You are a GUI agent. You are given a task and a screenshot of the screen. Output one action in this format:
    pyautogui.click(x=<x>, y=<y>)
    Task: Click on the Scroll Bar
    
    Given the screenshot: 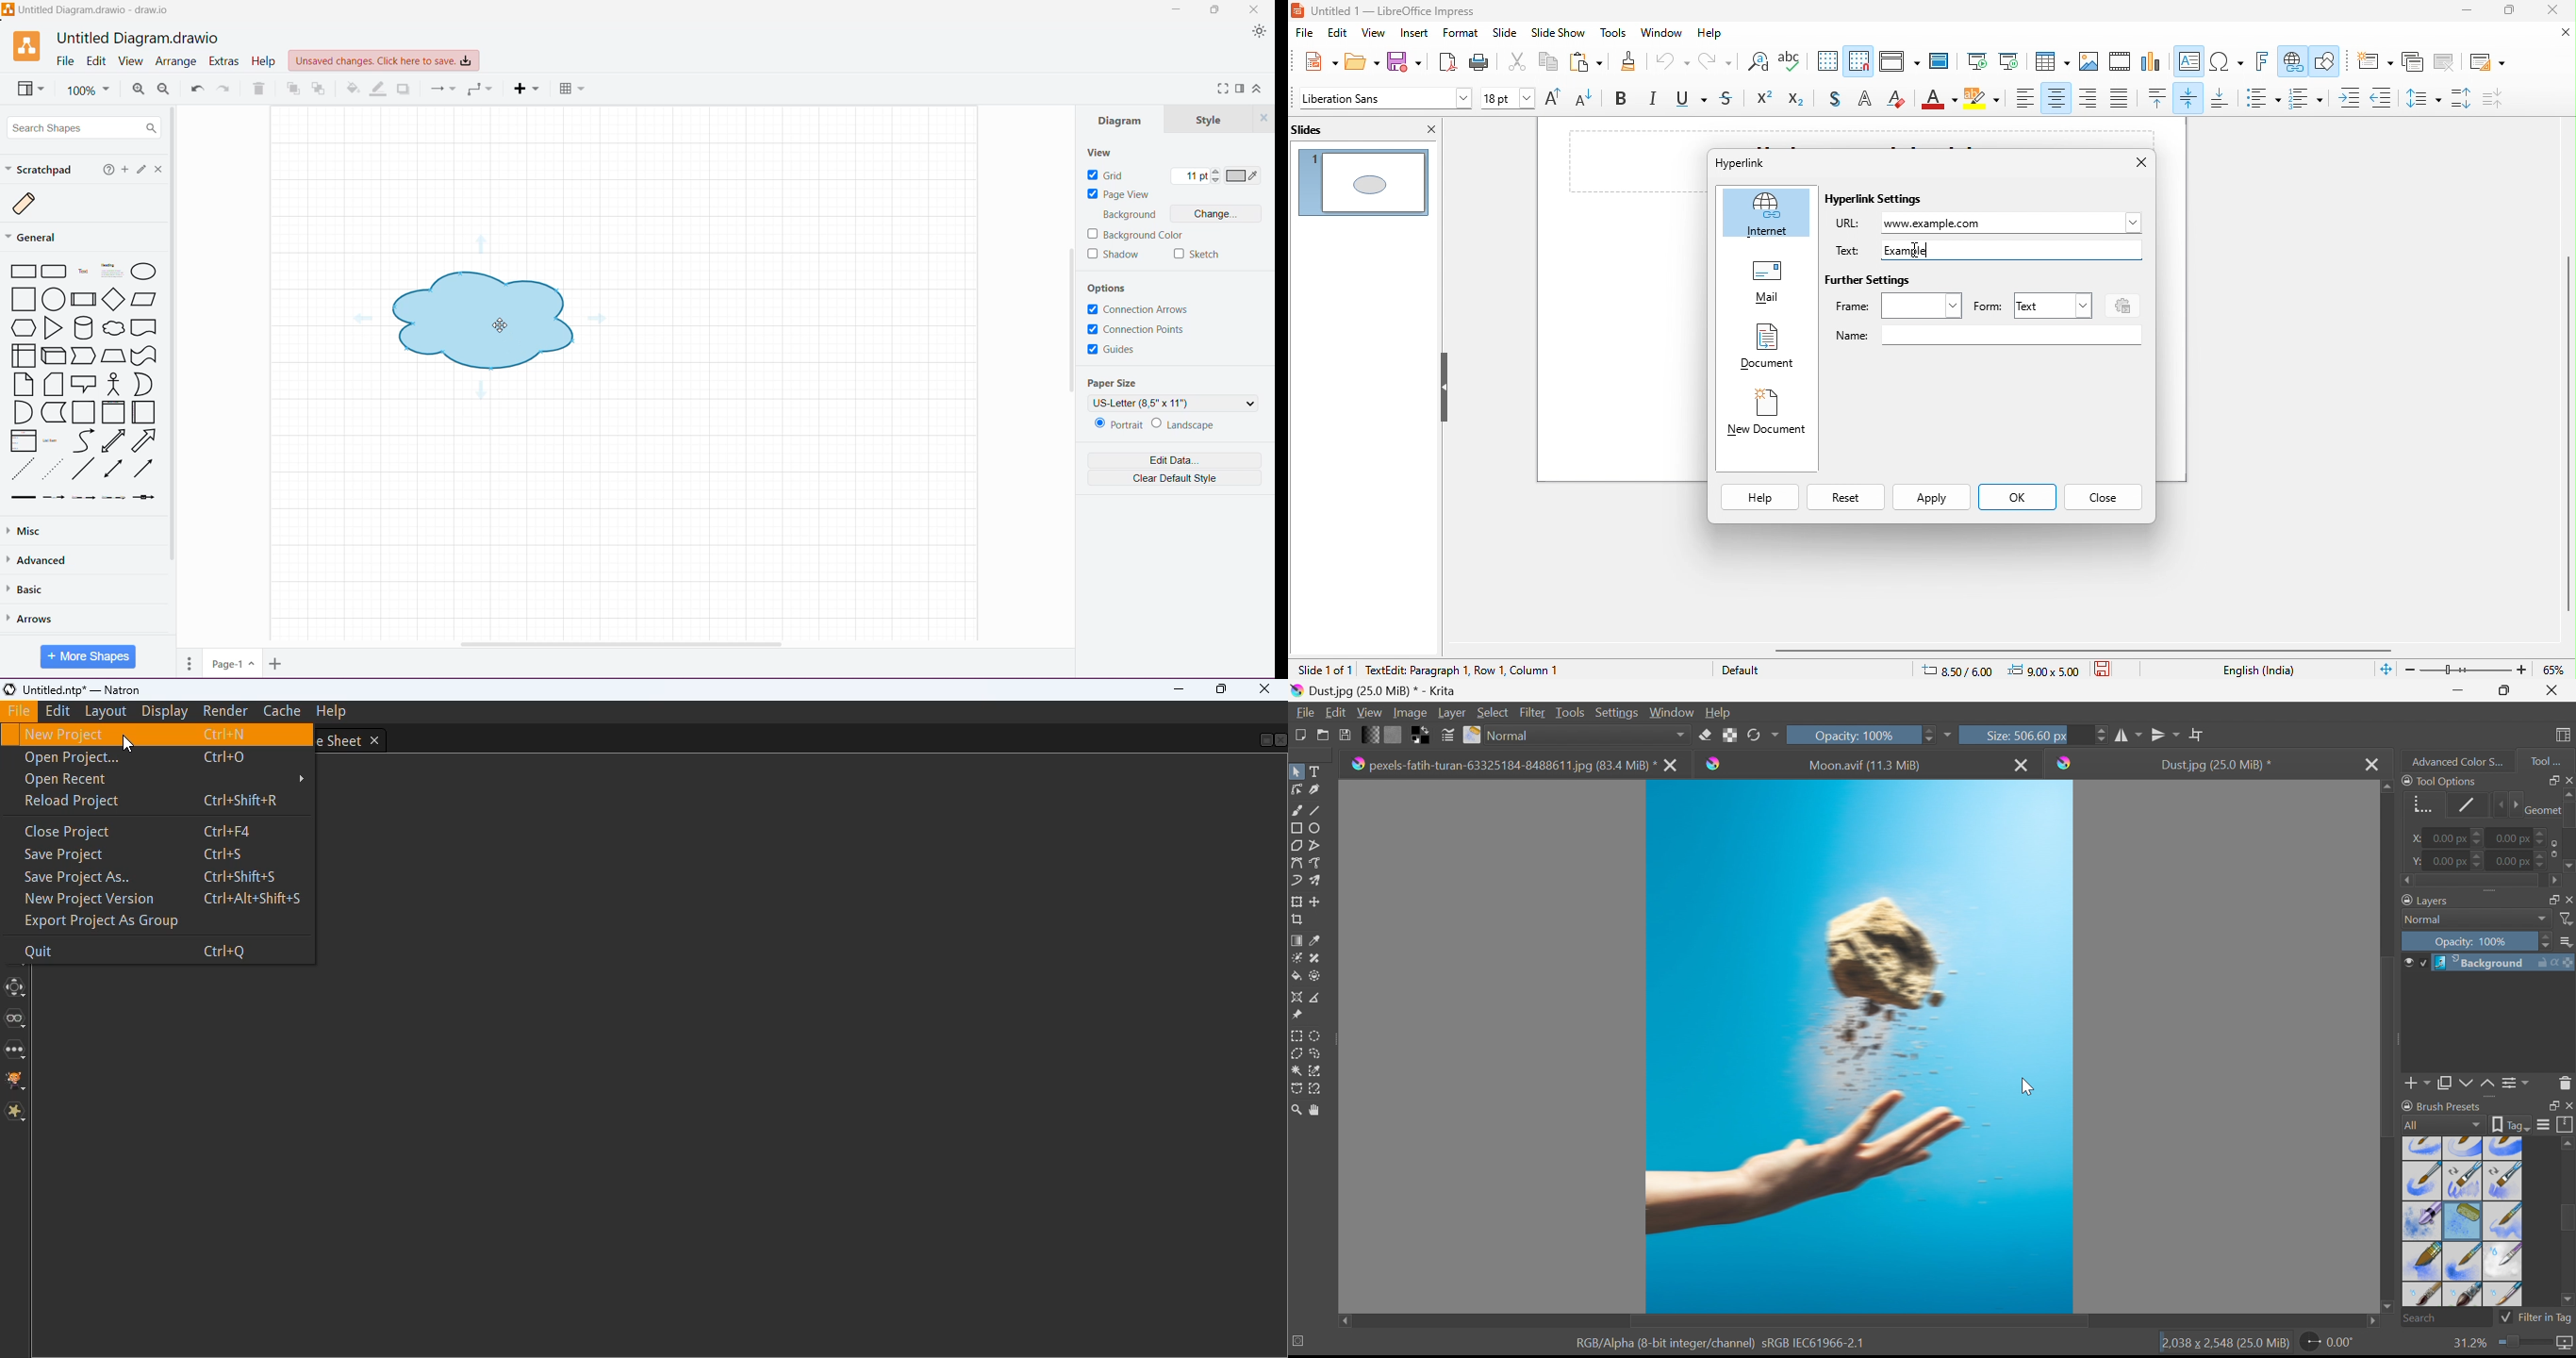 What is the action you would take?
    pyautogui.click(x=1859, y=1322)
    